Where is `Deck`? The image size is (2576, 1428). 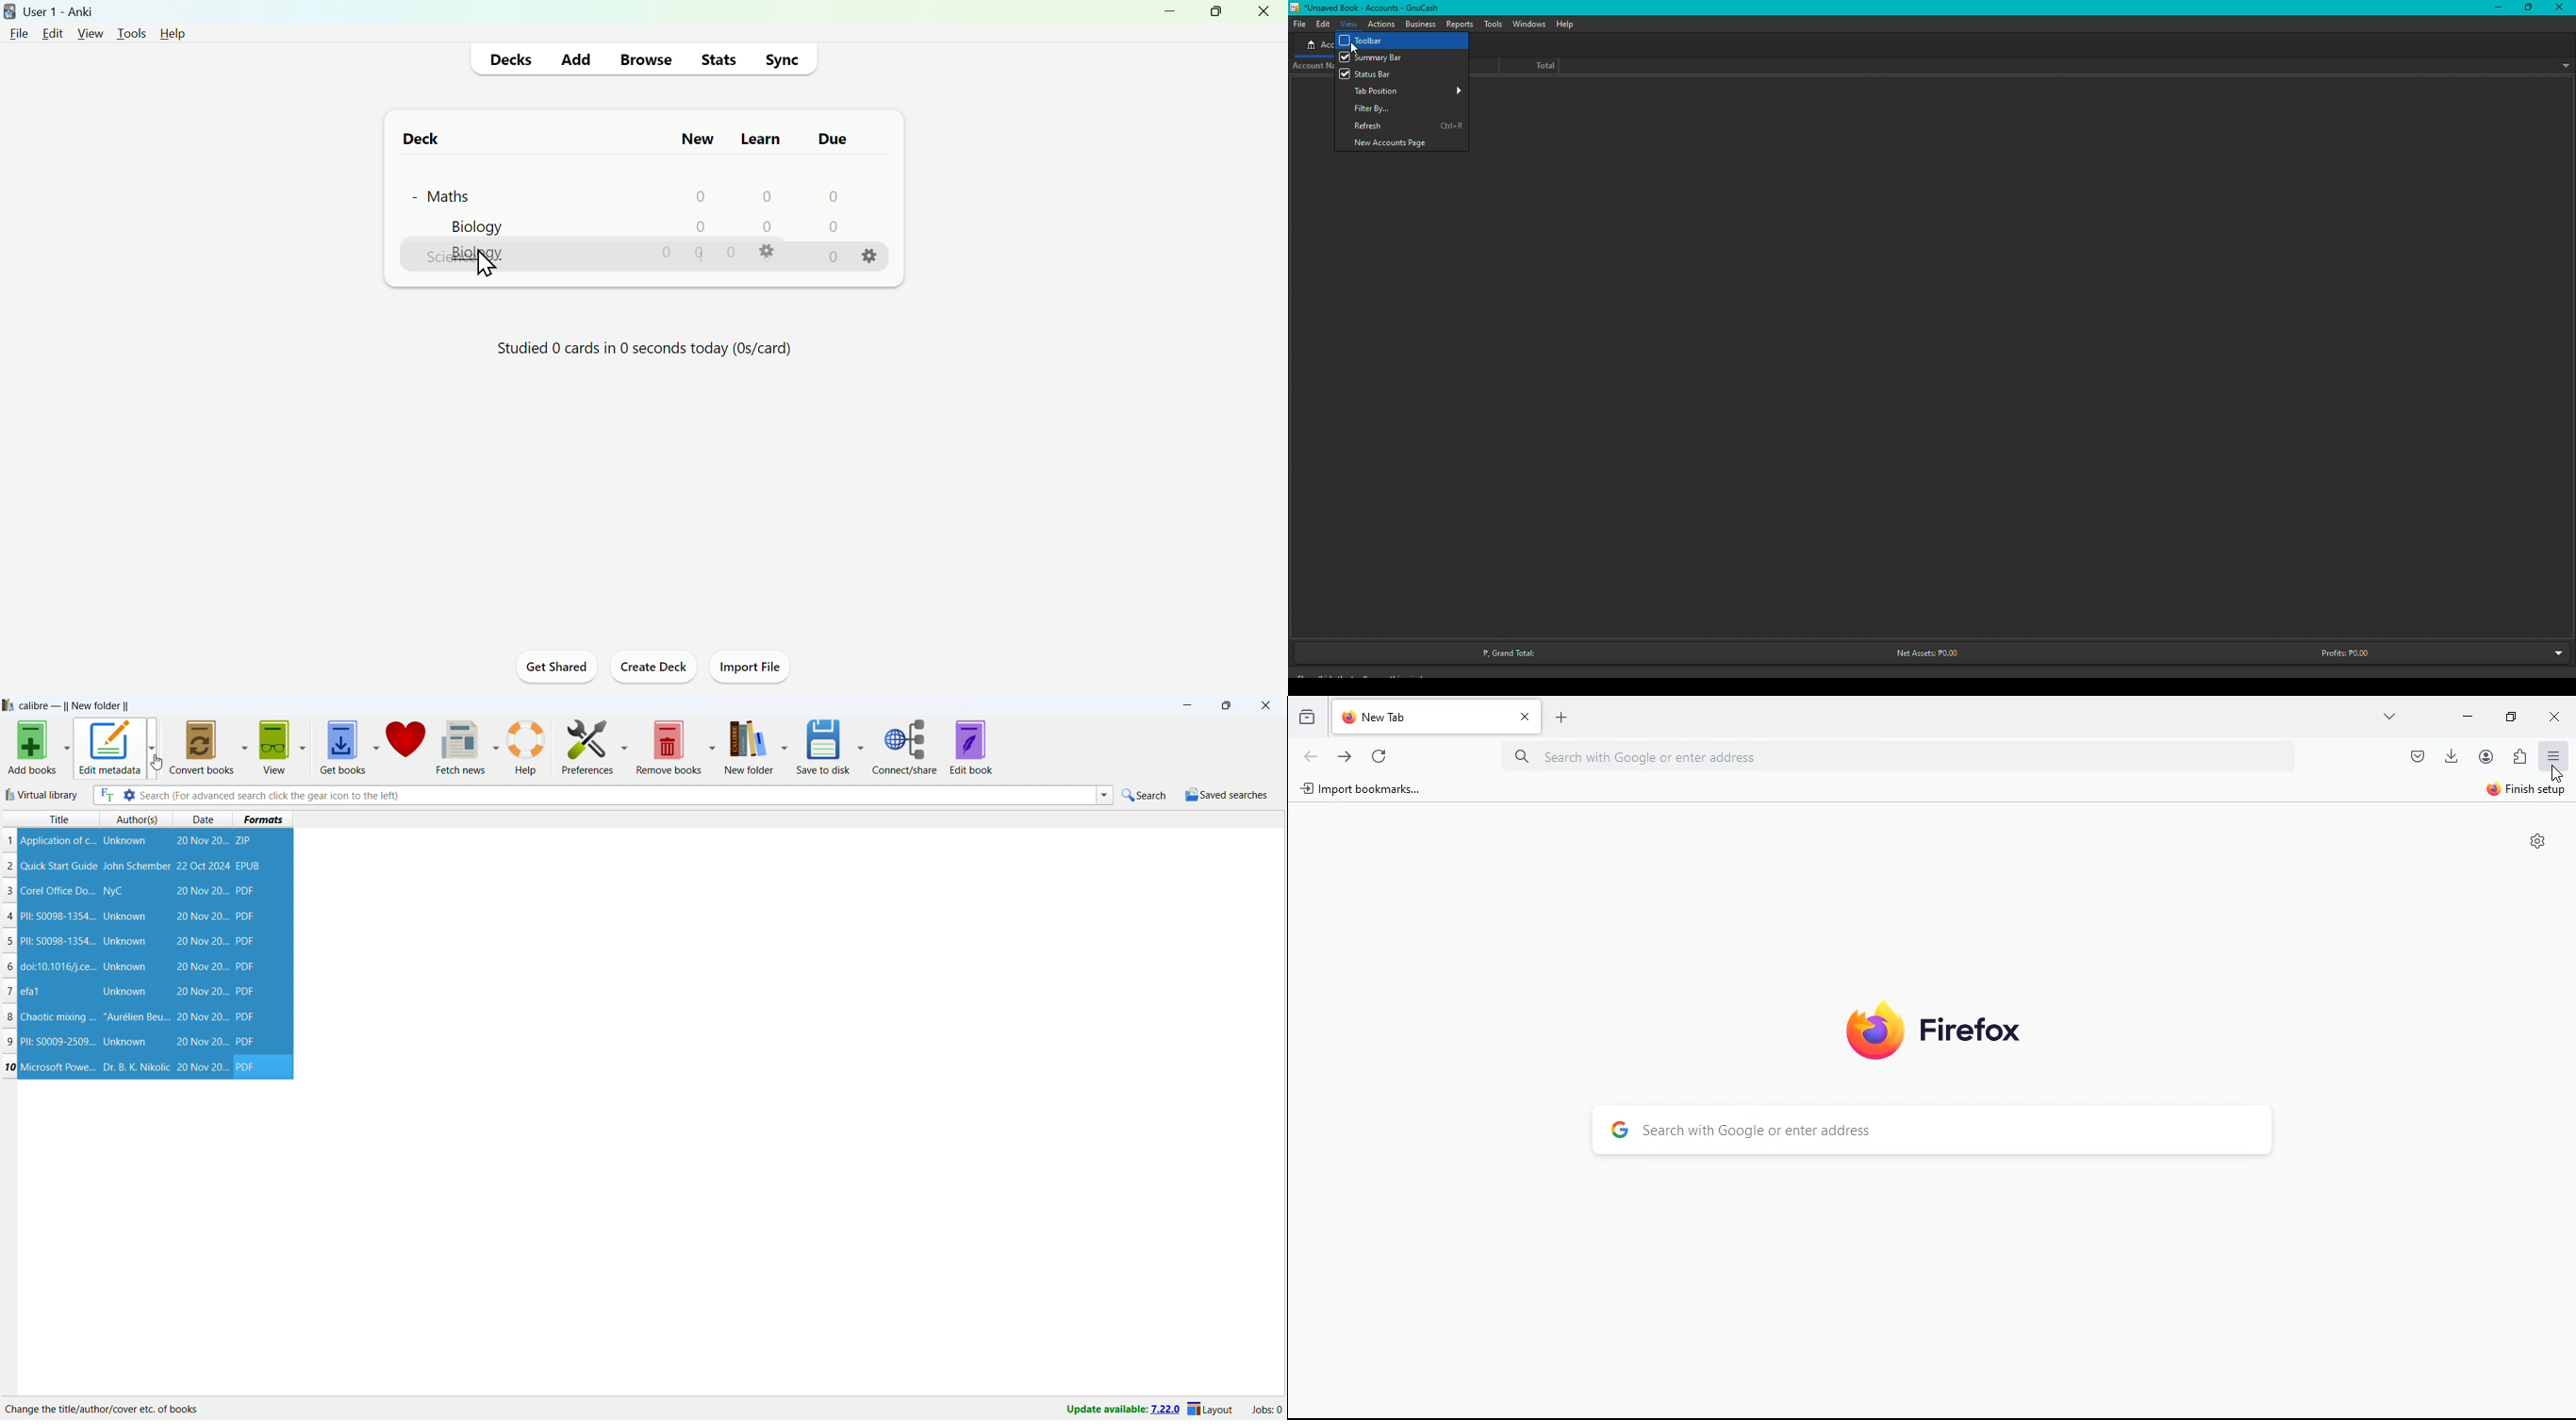 Deck is located at coordinates (420, 141).